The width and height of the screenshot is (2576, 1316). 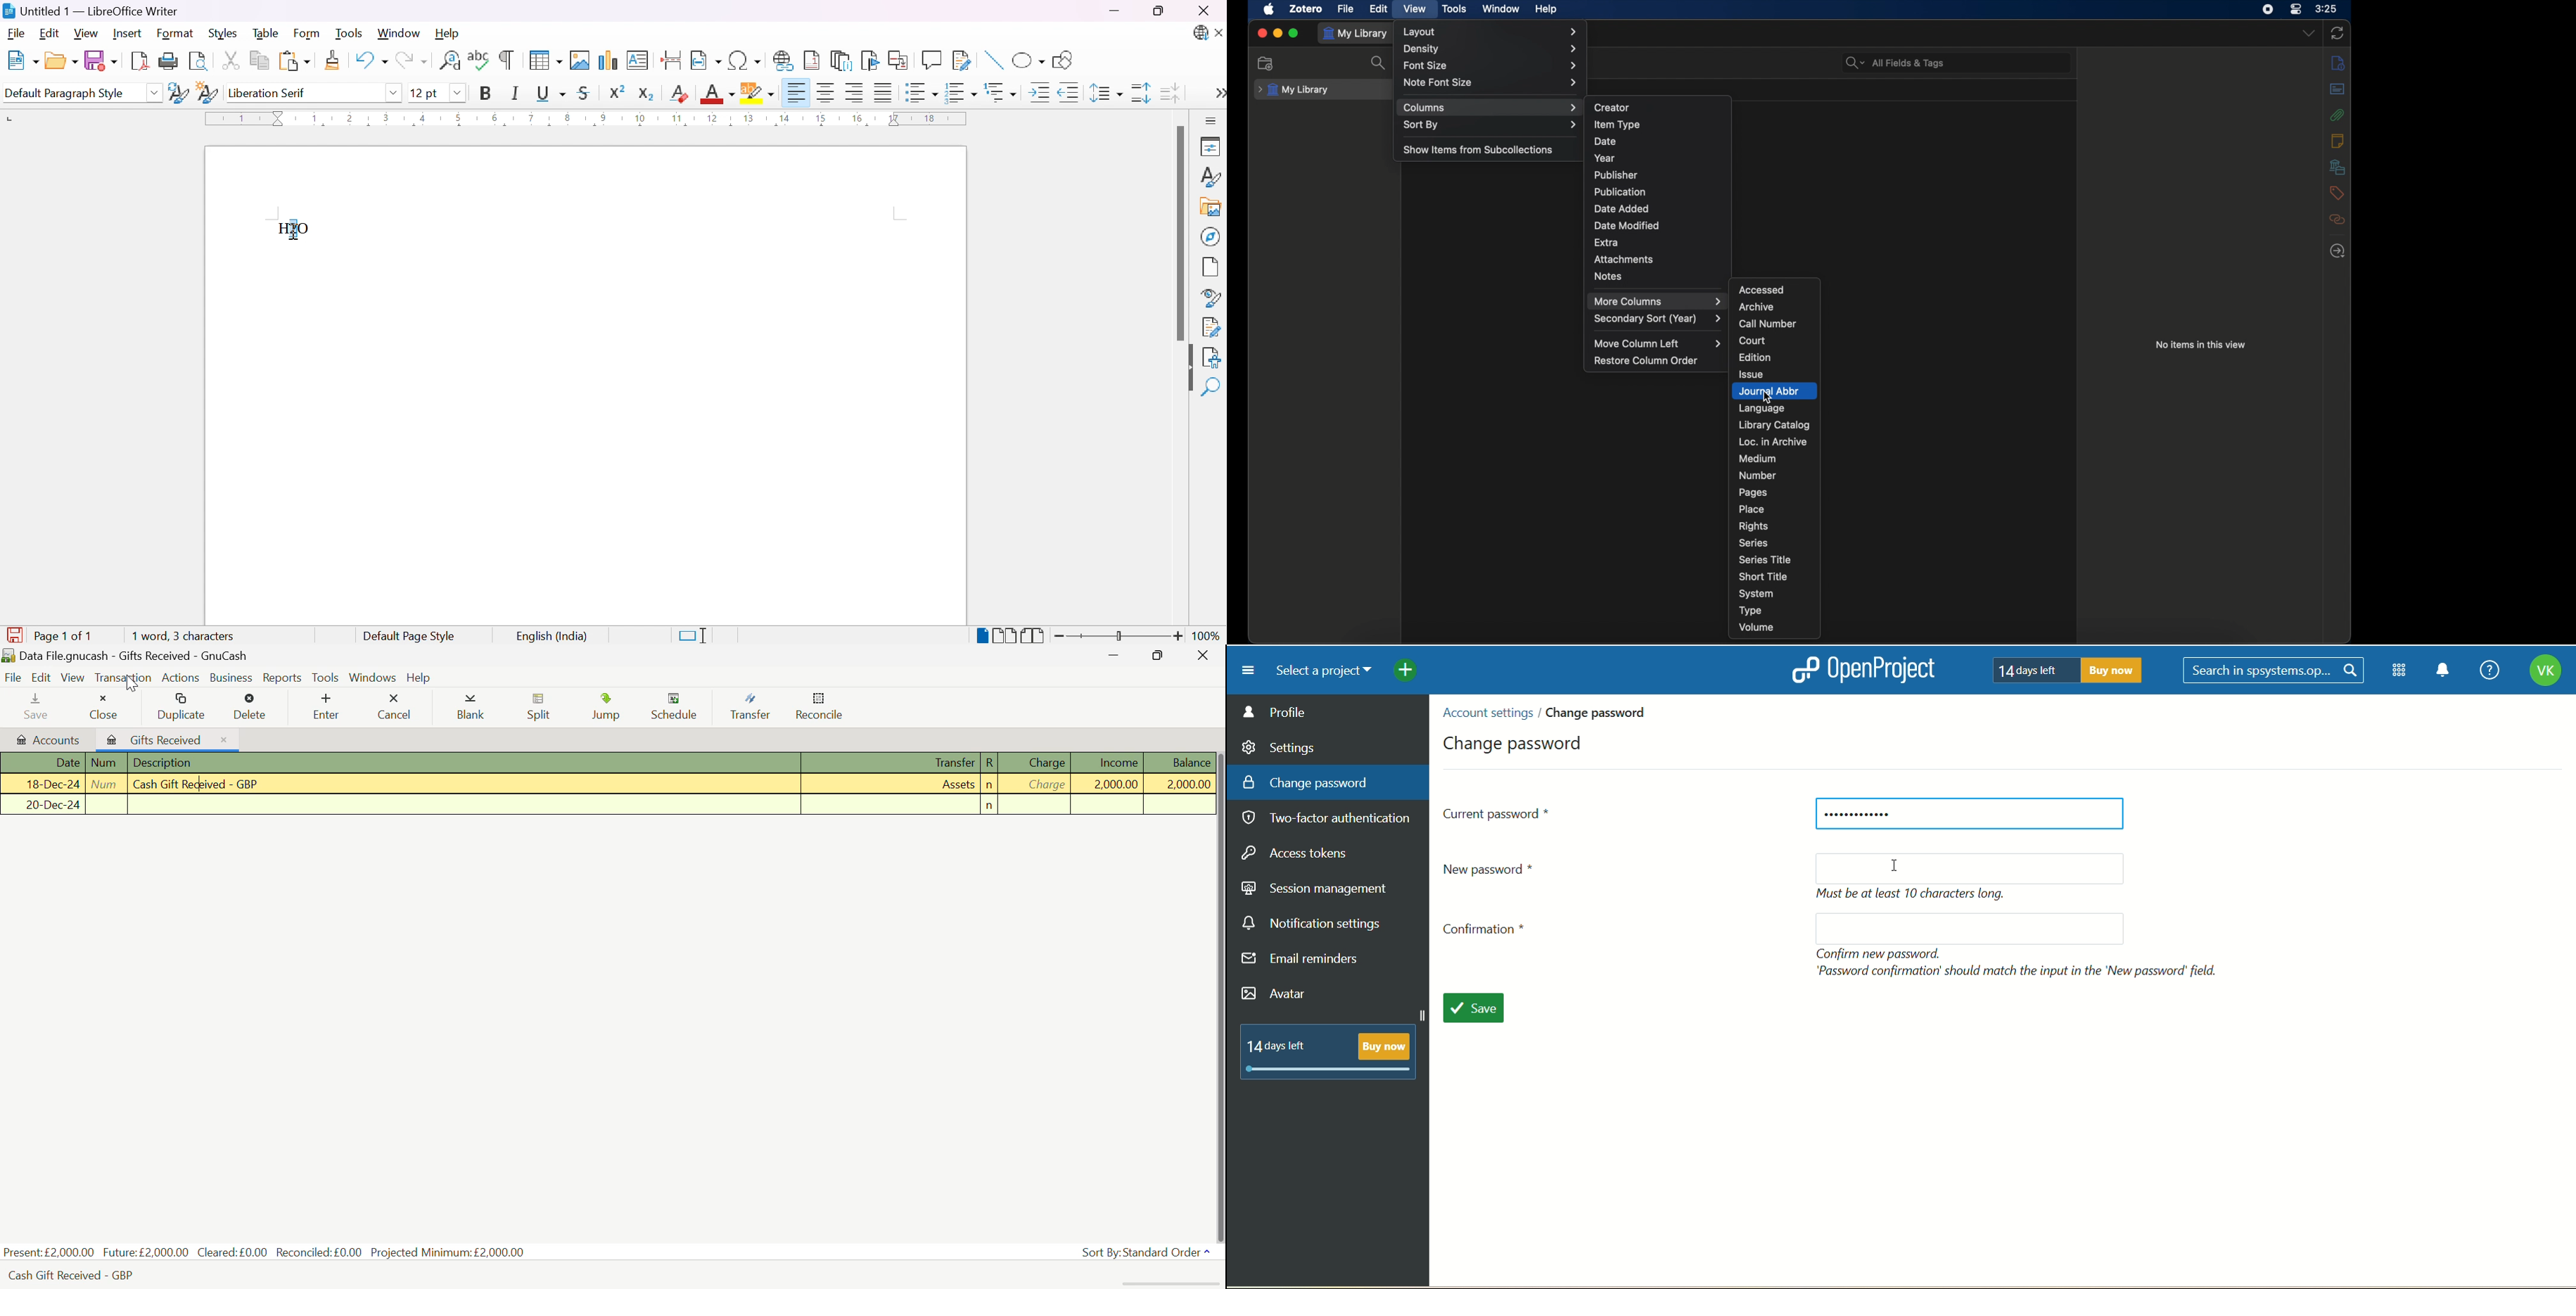 I want to click on date, so click(x=1605, y=141).